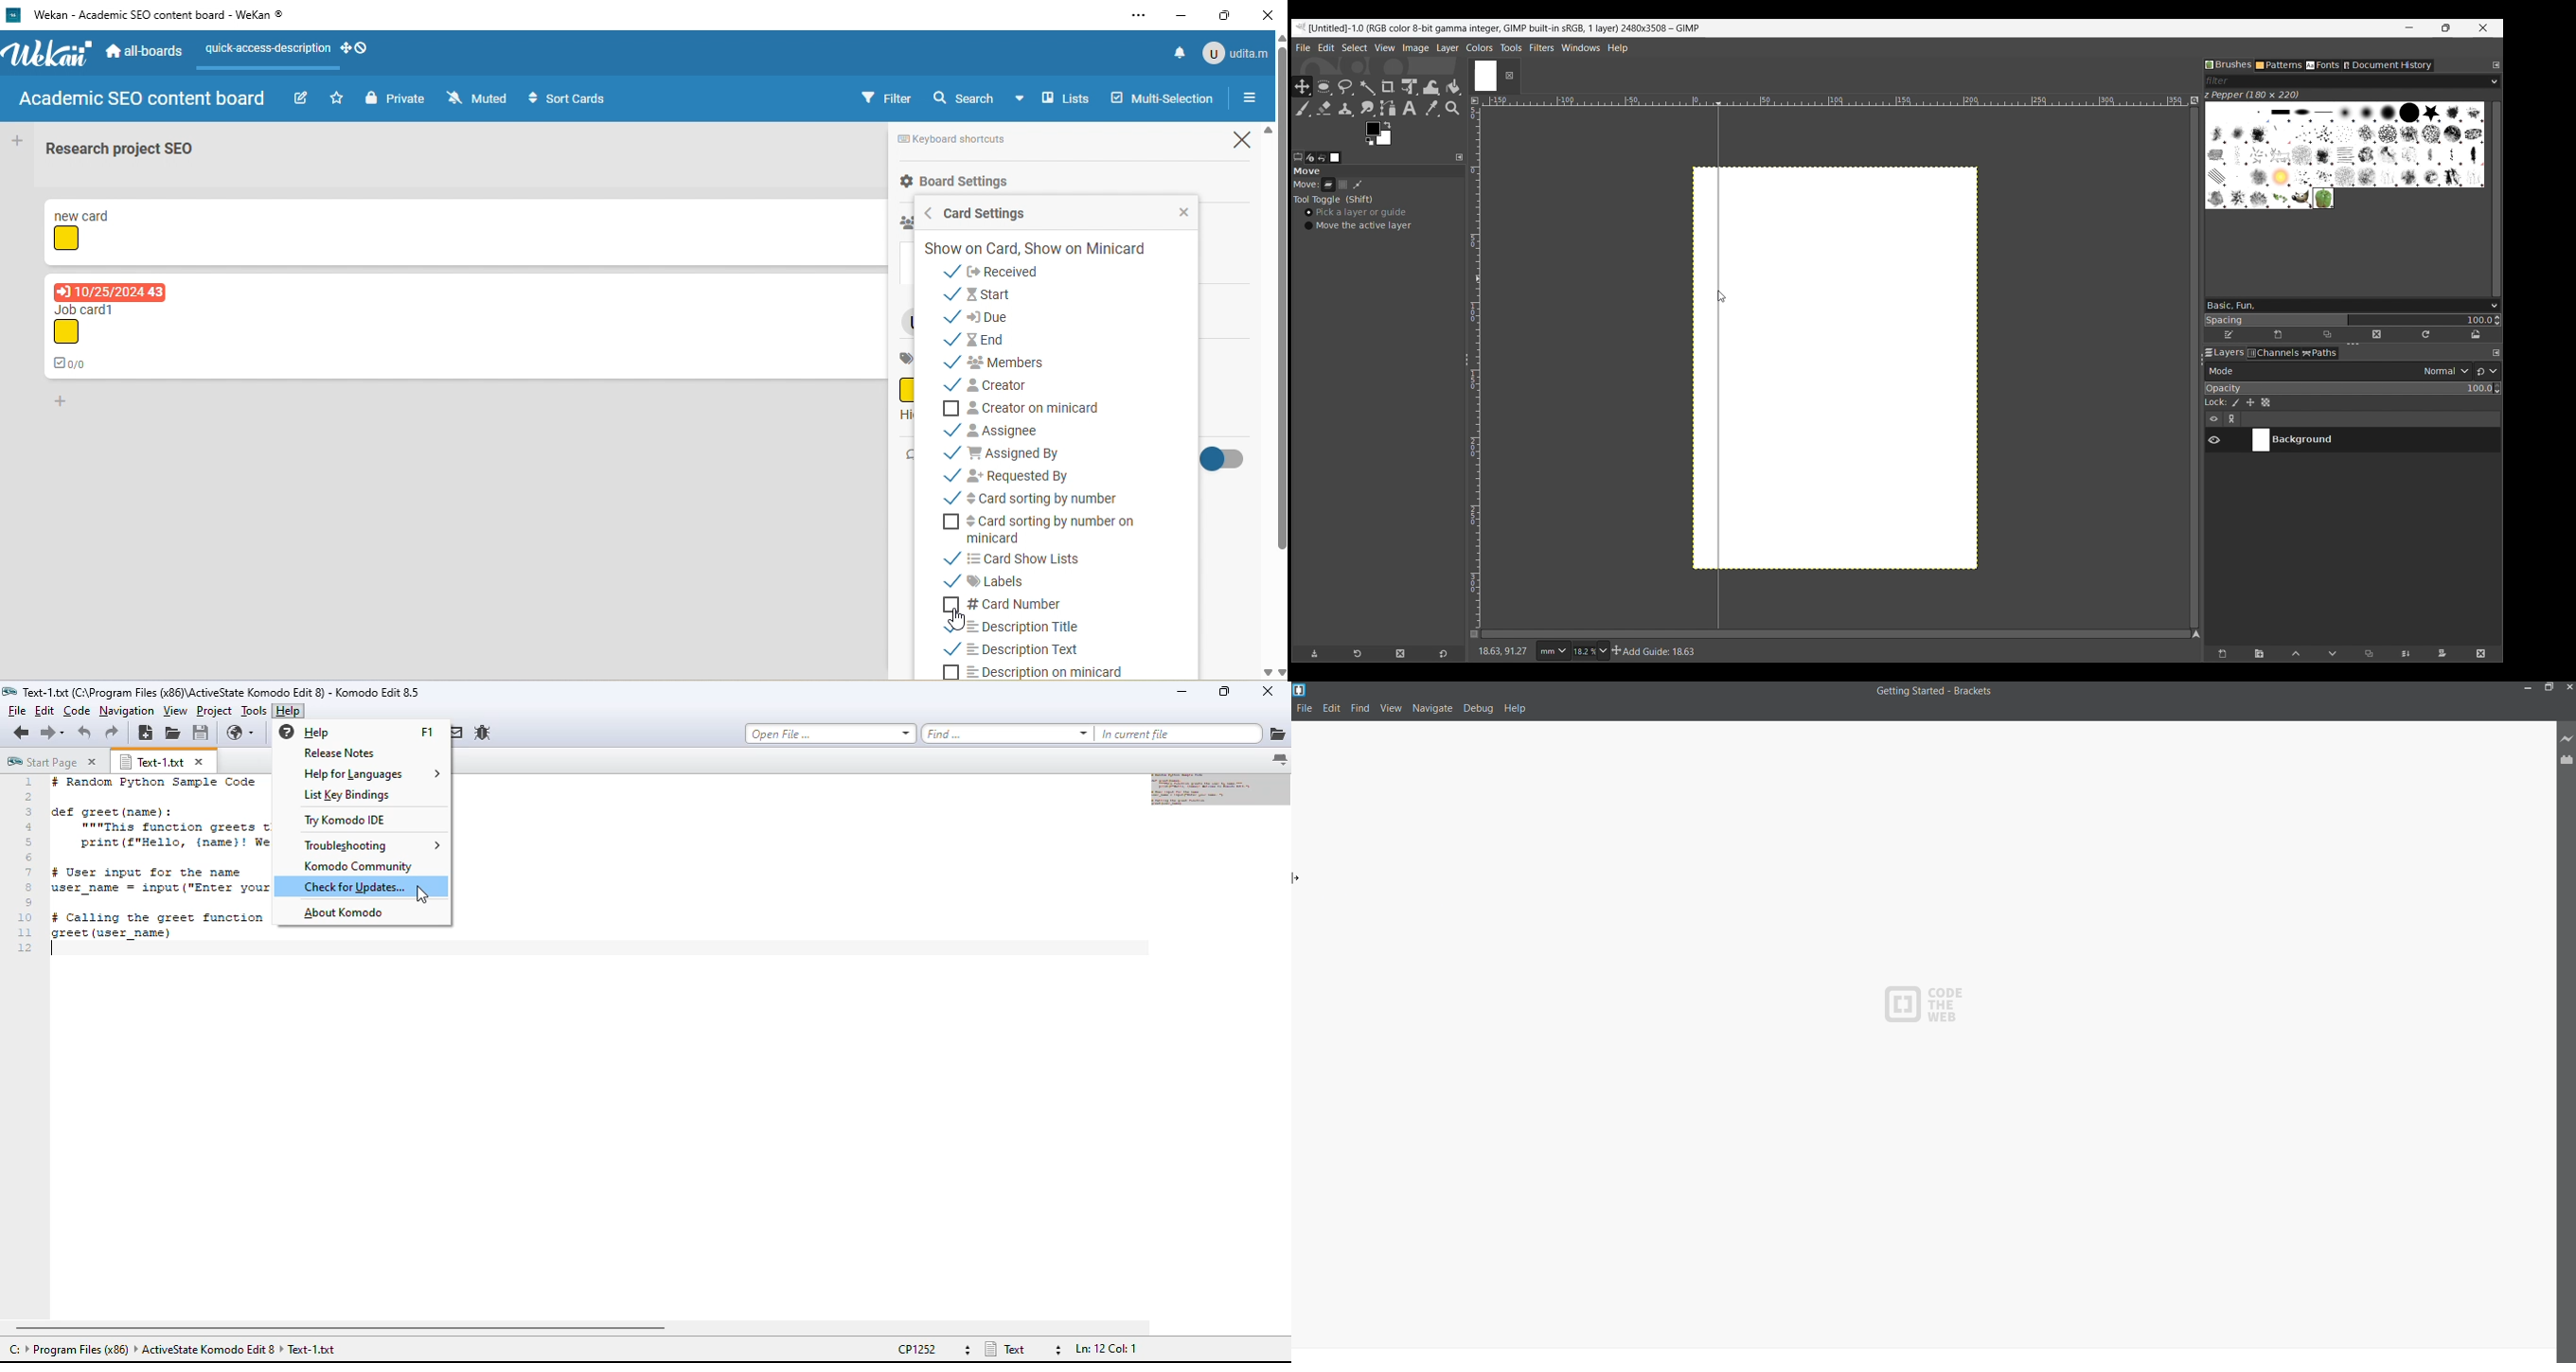 This screenshot has width=2576, height=1372. I want to click on Access the image menu, so click(1474, 101).